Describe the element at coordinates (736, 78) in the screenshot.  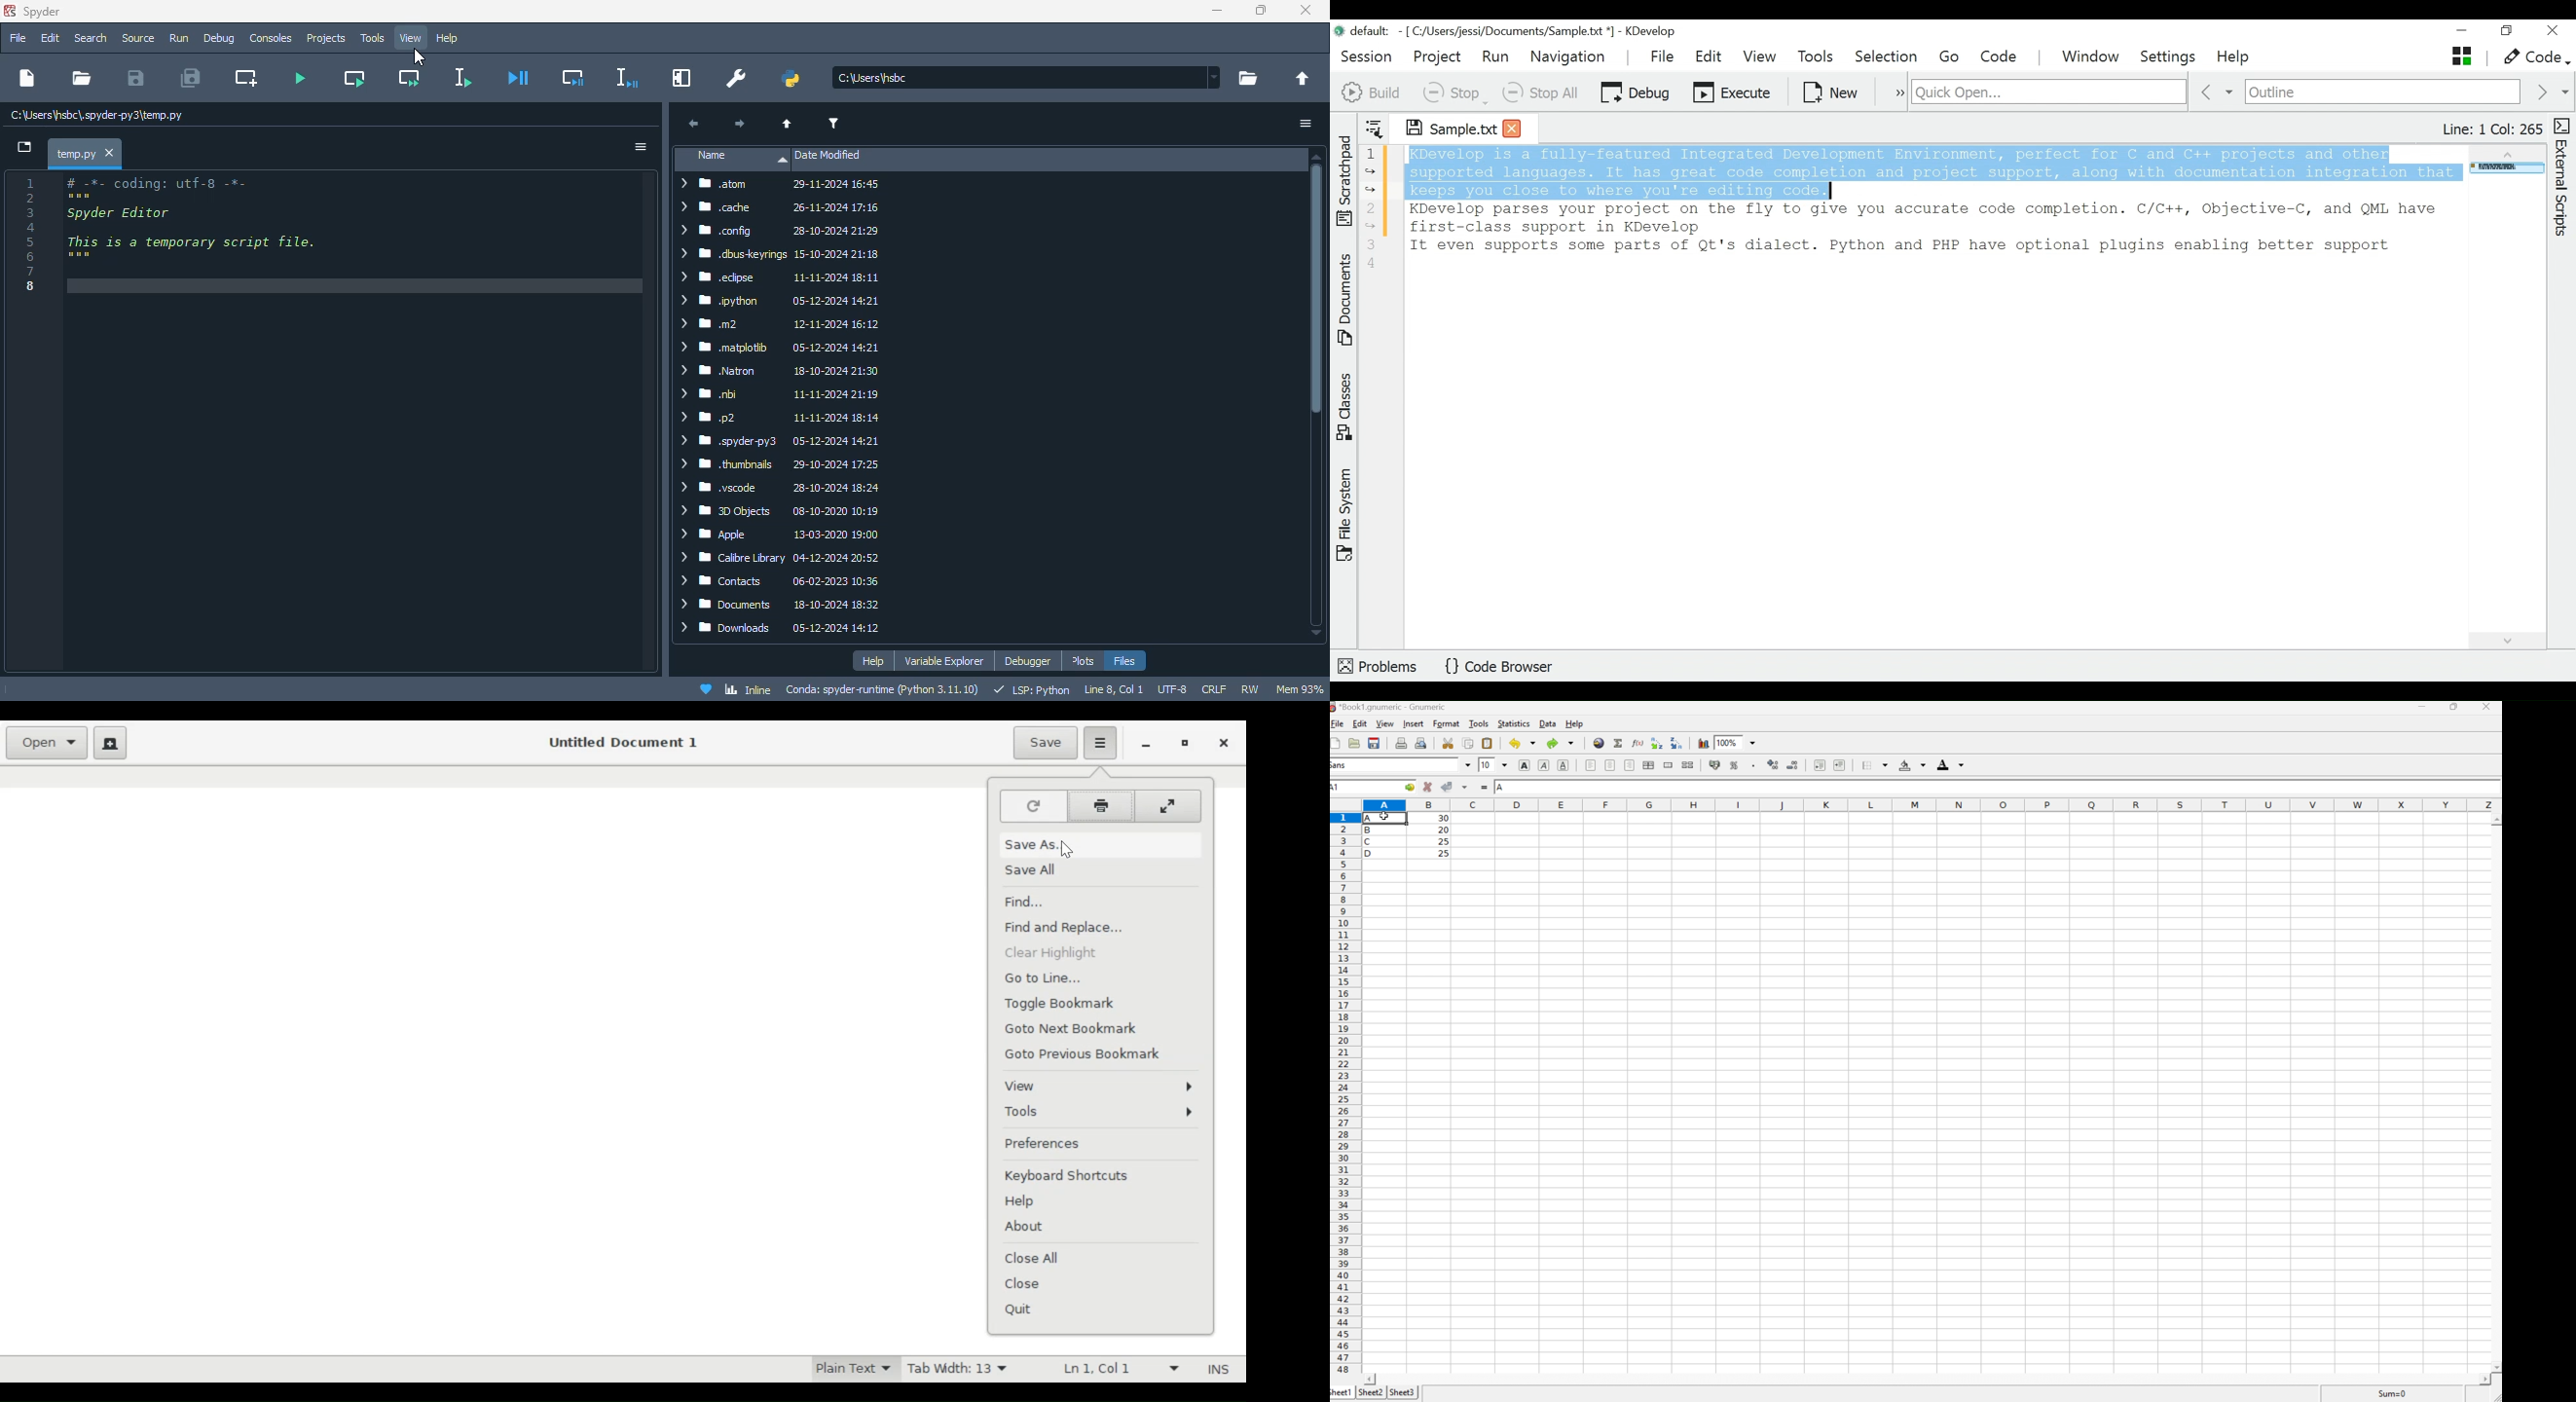
I see `preferences` at that location.